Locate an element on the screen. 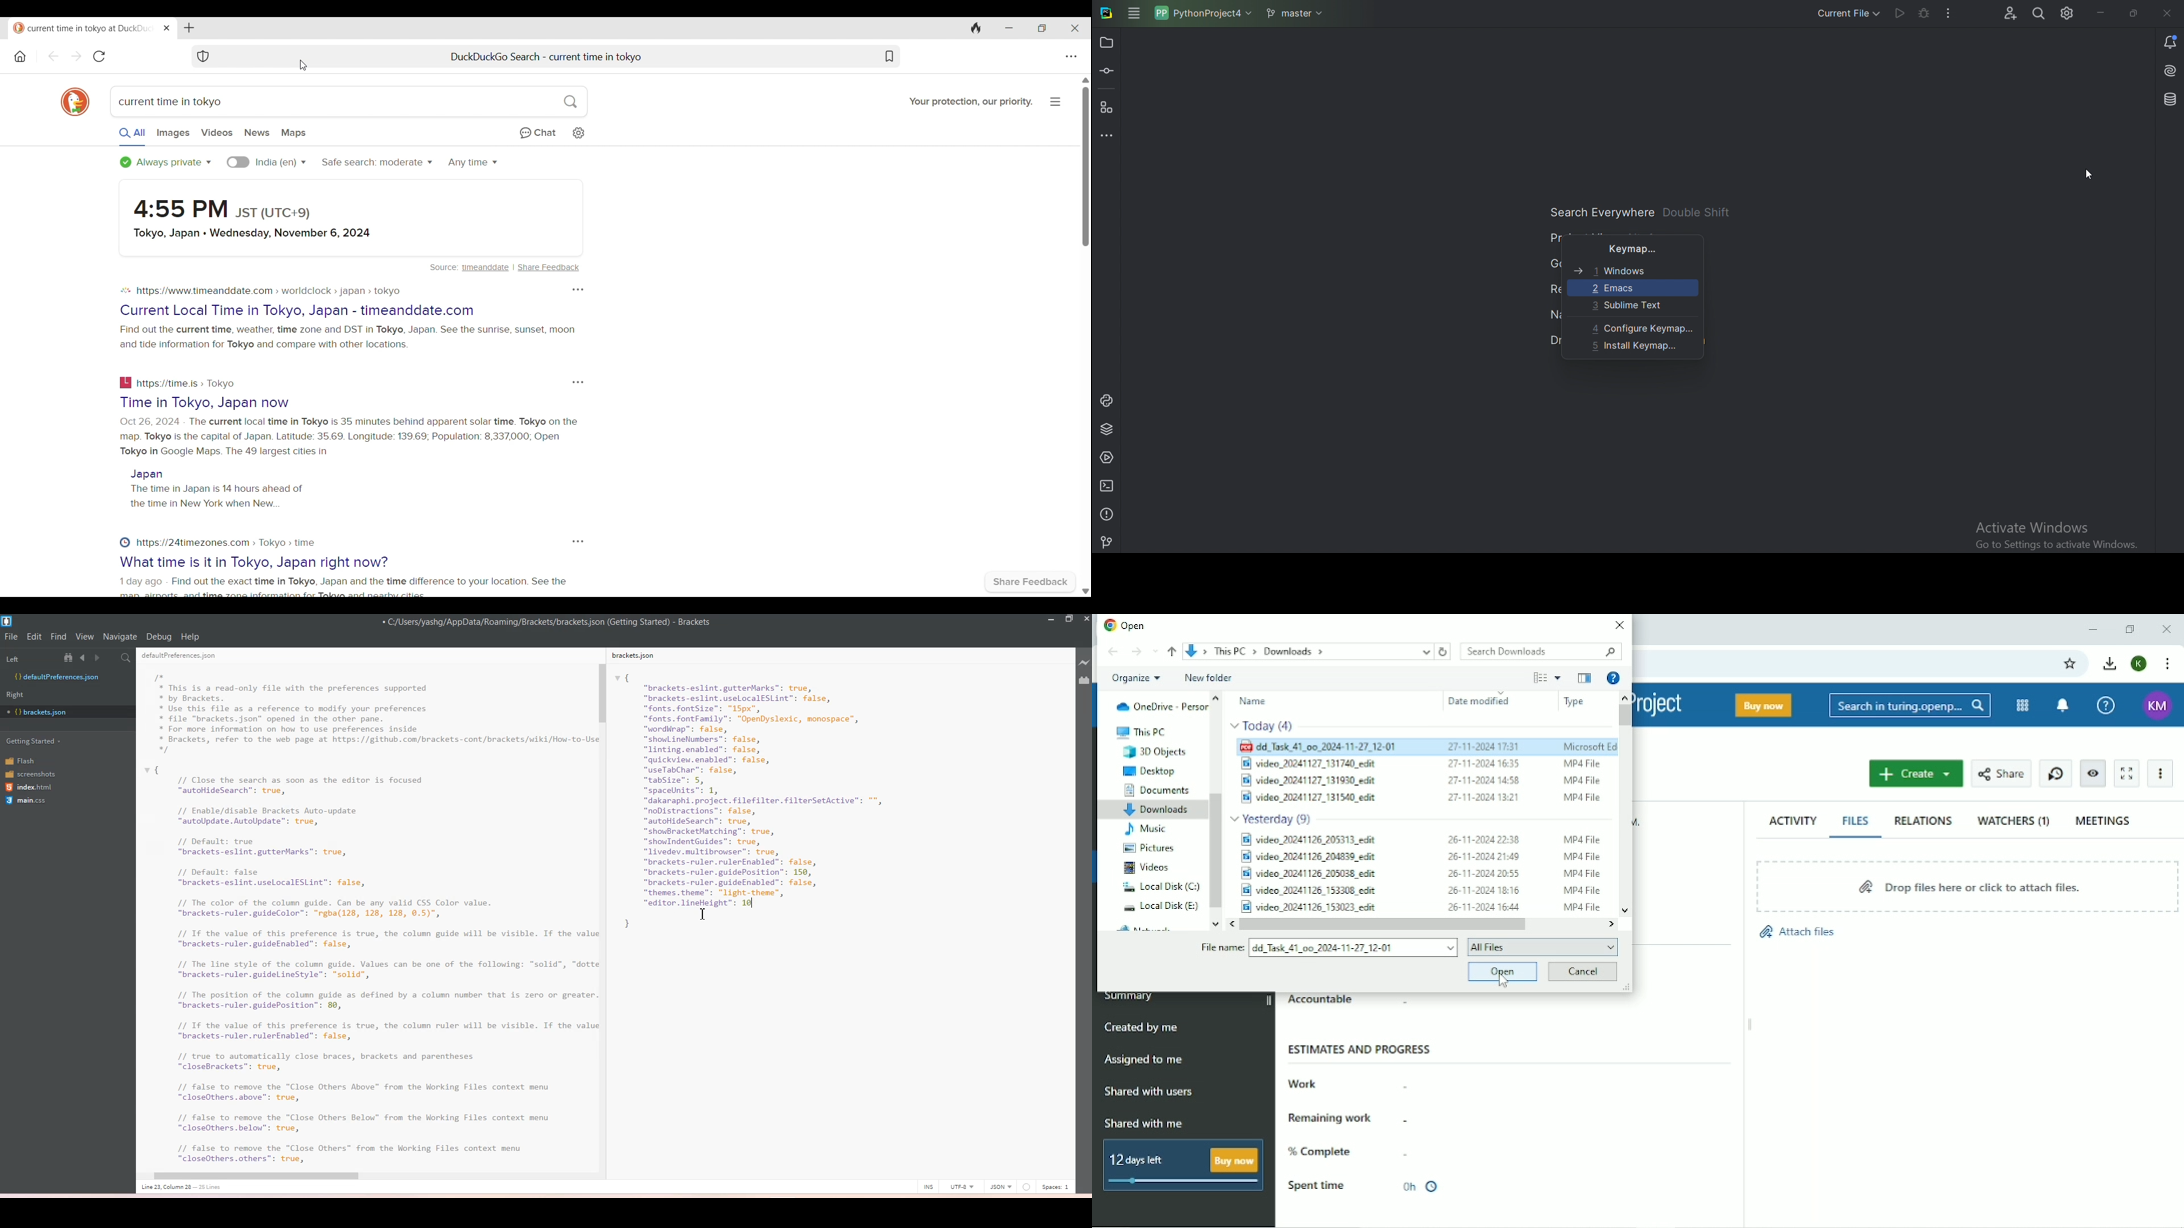 The height and width of the screenshot is (1232, 2184). Notifications is located at coordinates (2162, 43).